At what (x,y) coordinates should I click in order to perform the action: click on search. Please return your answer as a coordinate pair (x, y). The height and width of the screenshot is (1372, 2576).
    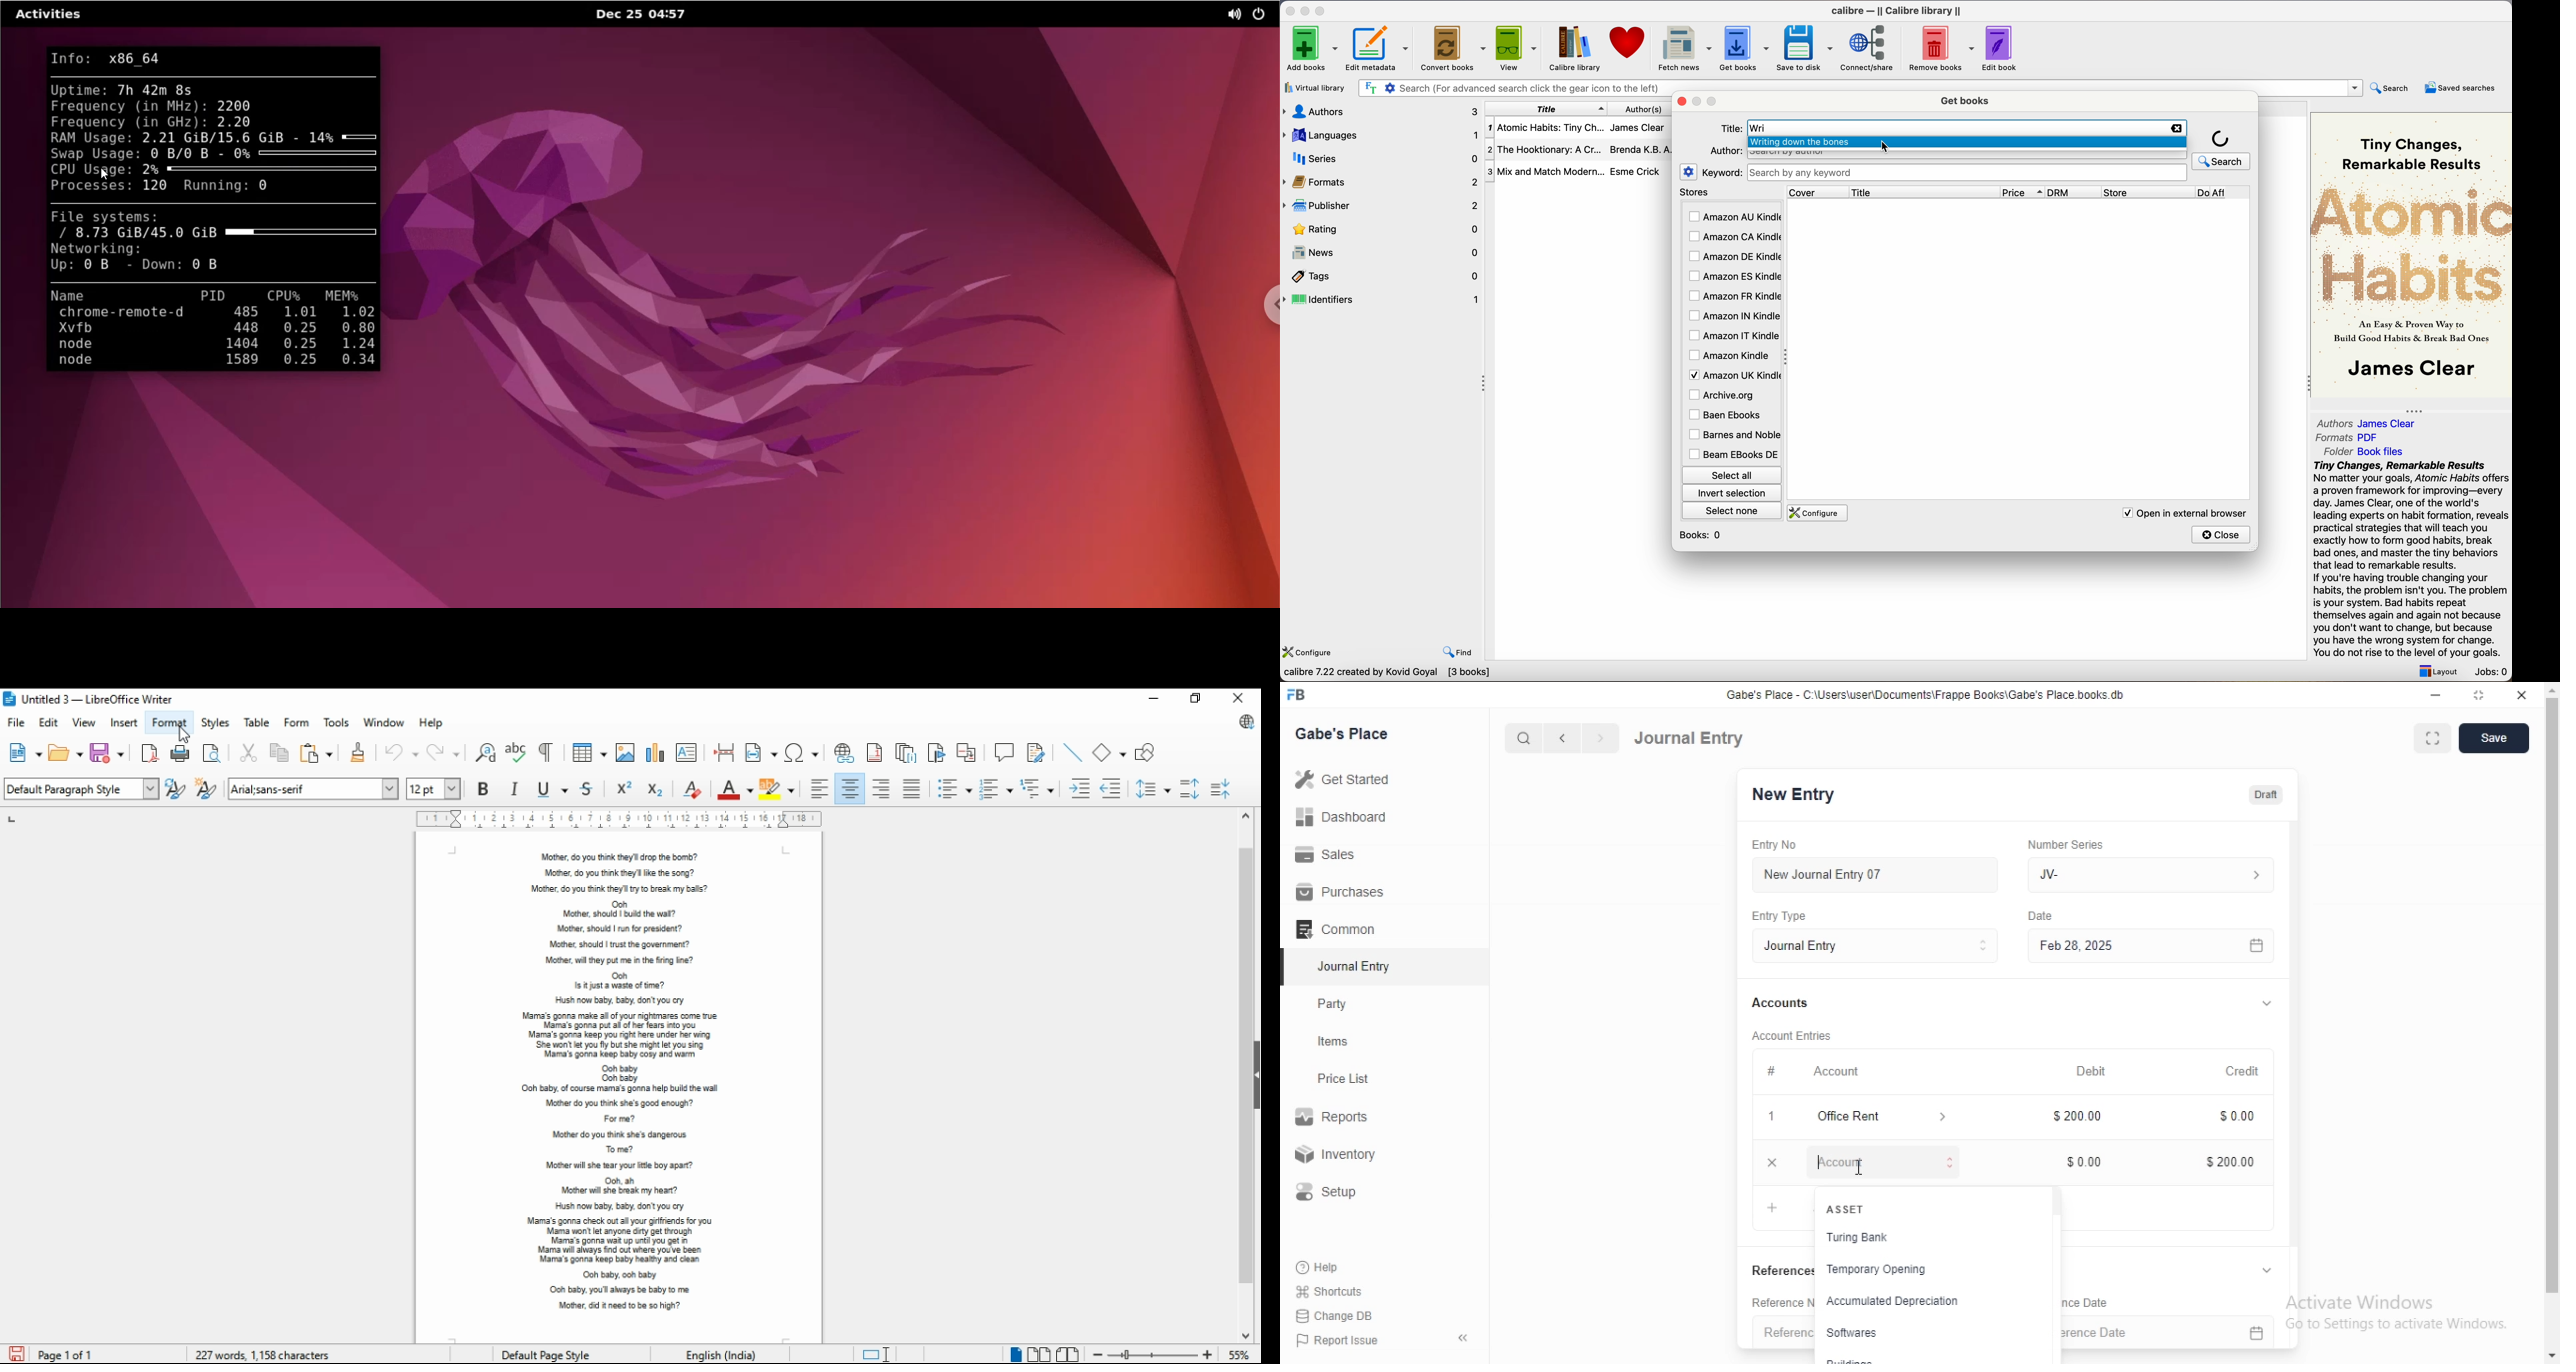
    Looking at the image, I should click on (2222, 148).